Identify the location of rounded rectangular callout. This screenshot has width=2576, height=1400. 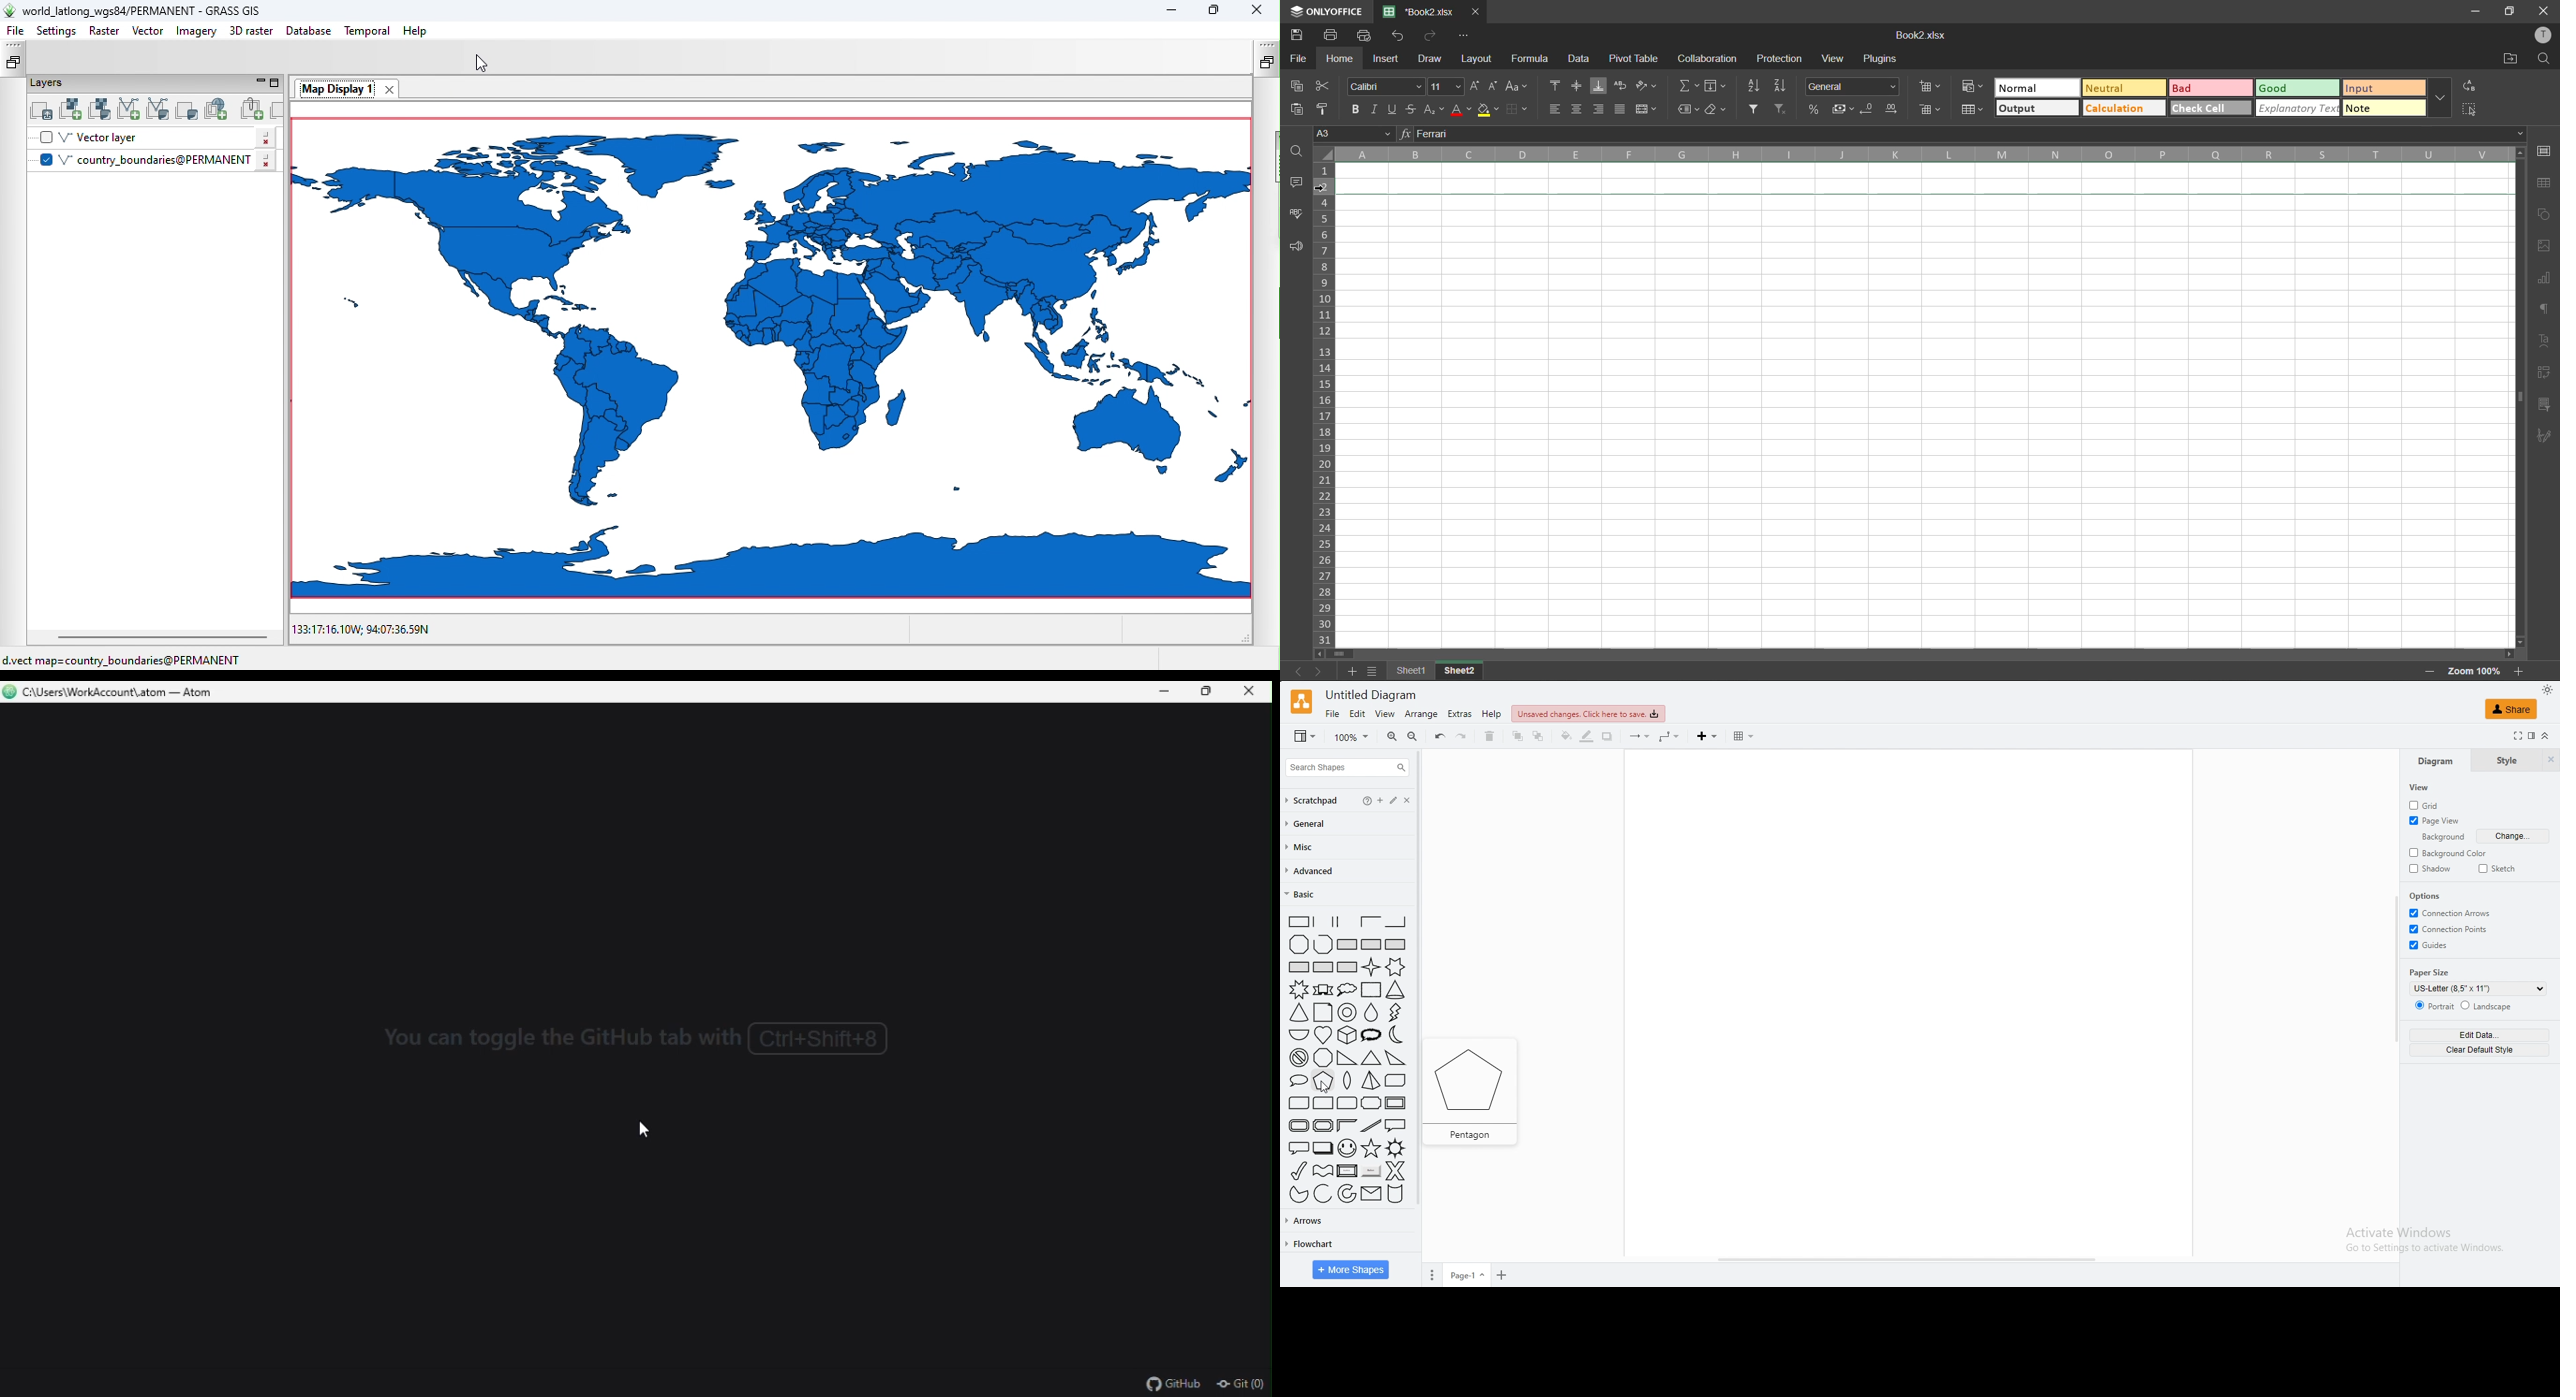
(1296, 1147).